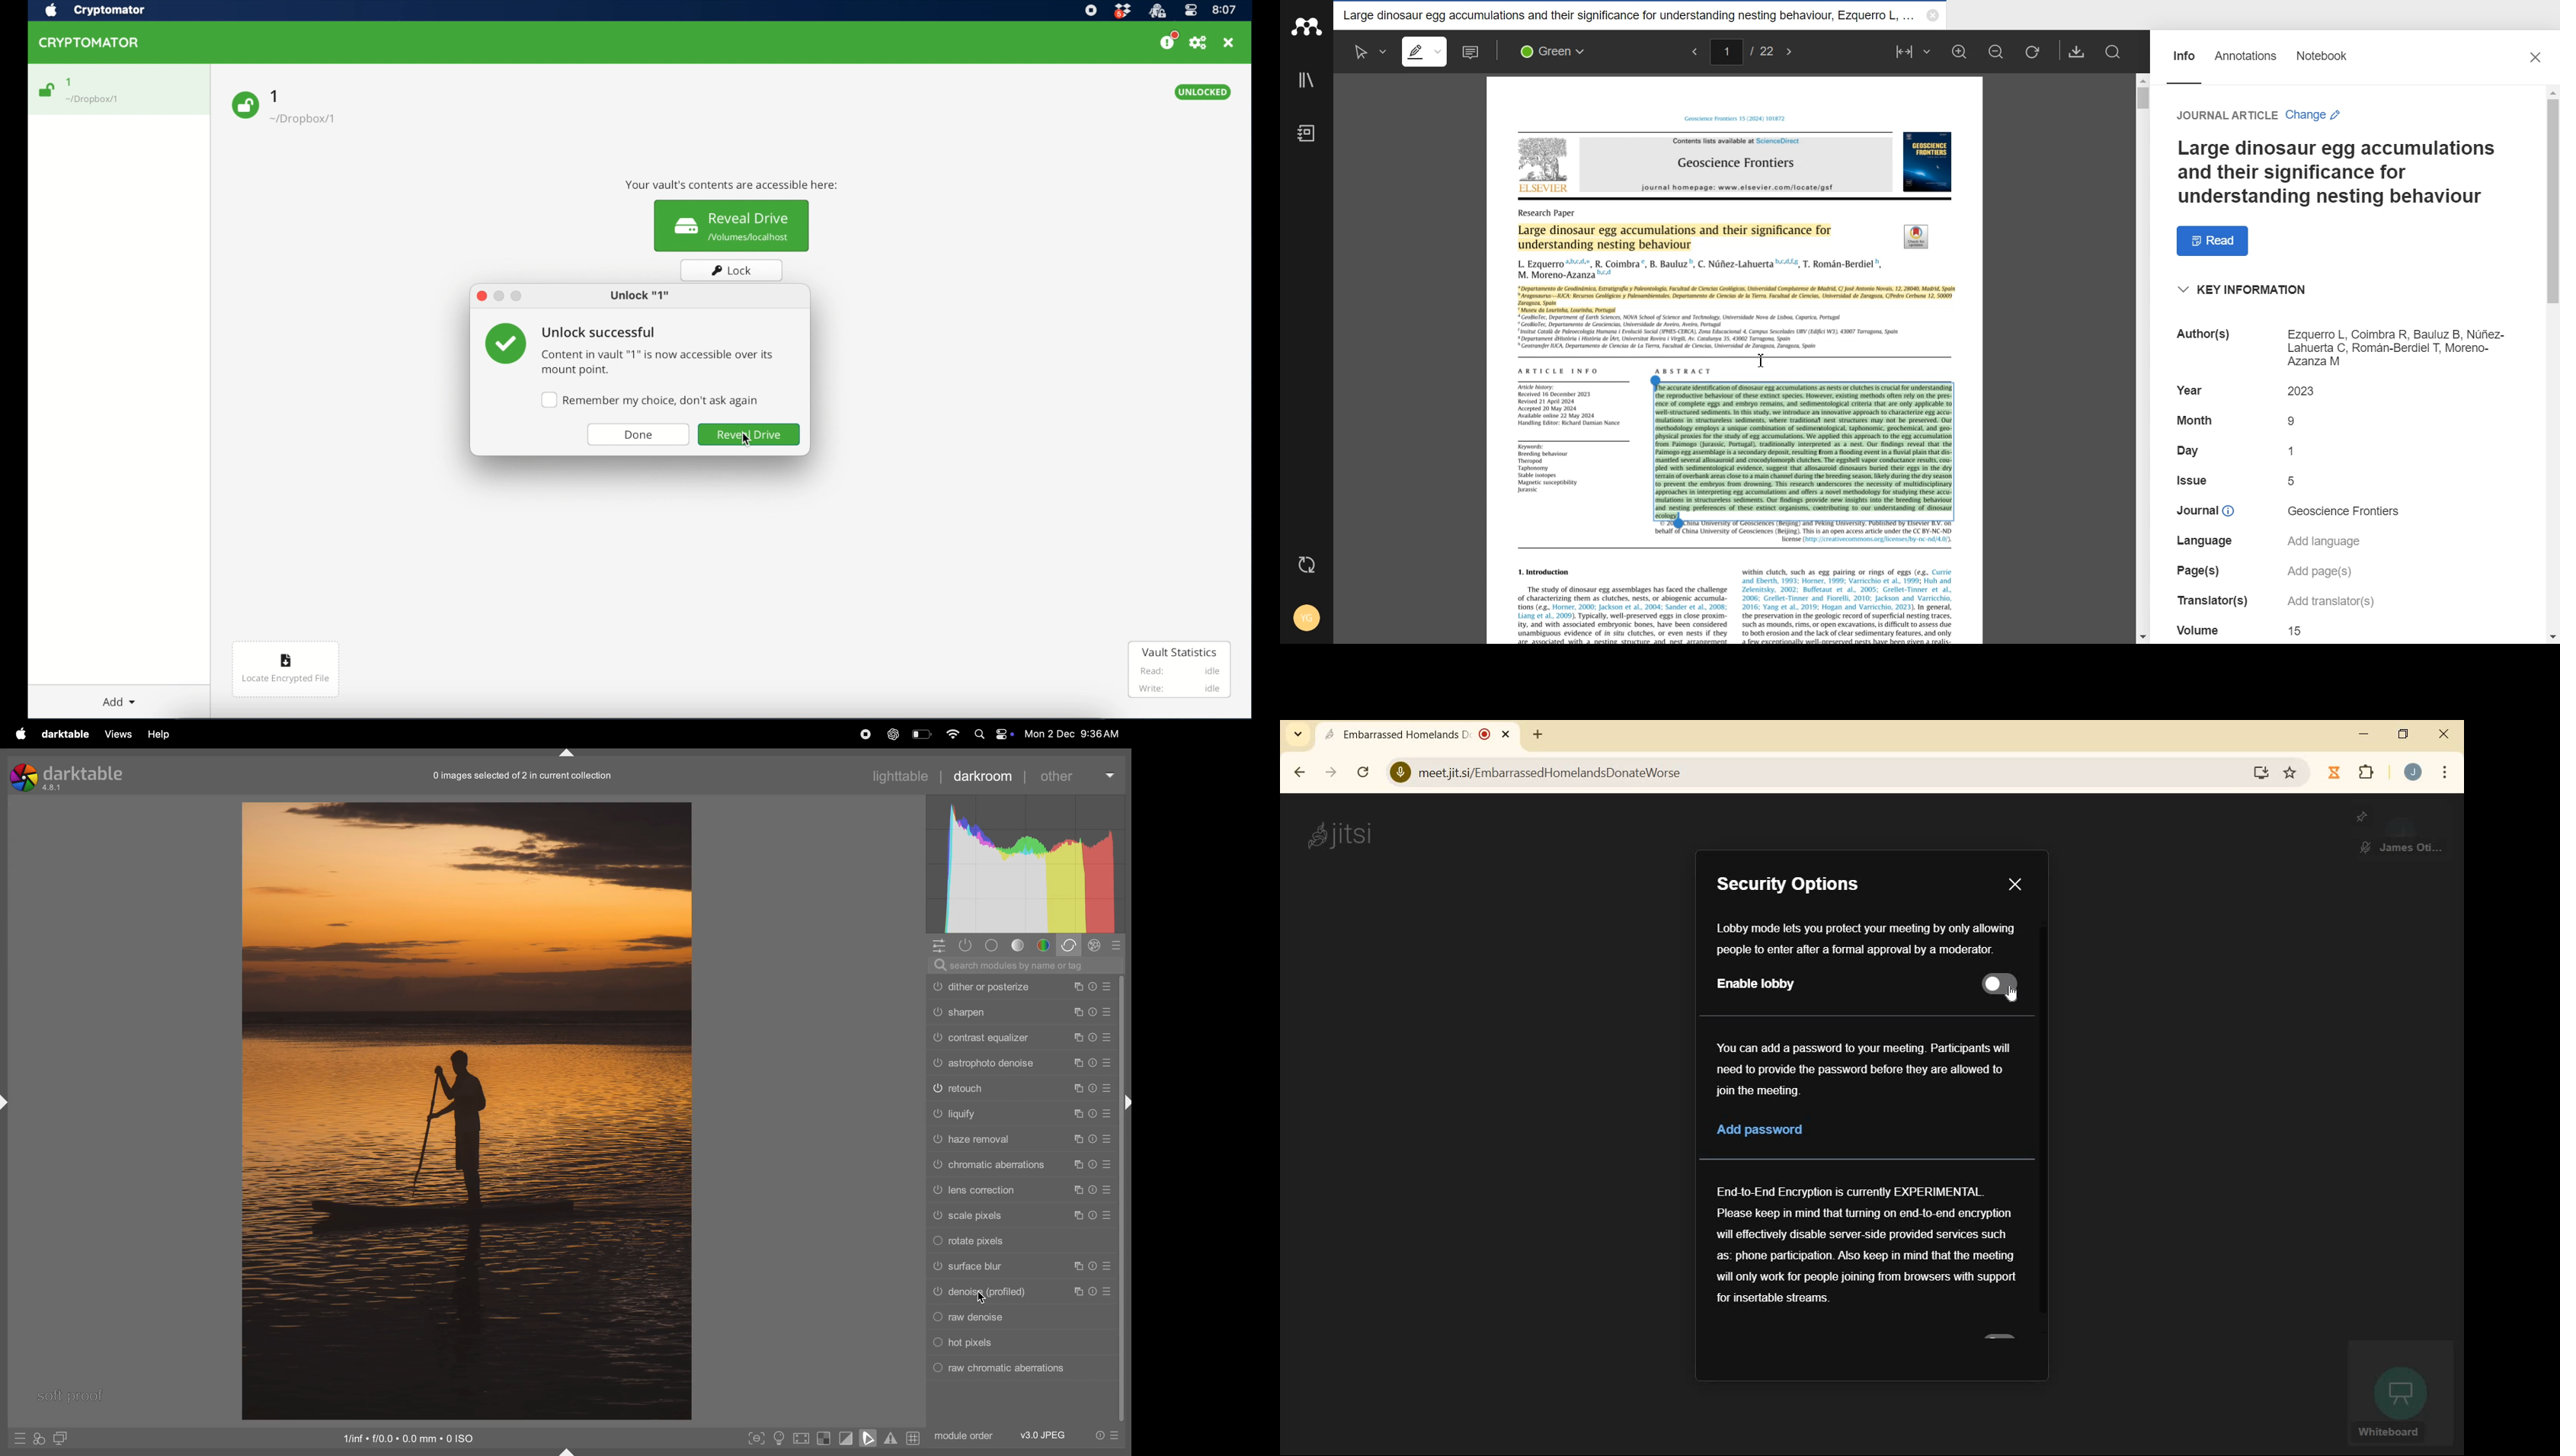 The image size is (2576, 1456). Describe the element at coordinates (1691, 53) in the screenshot. I see `previous page` at that location.